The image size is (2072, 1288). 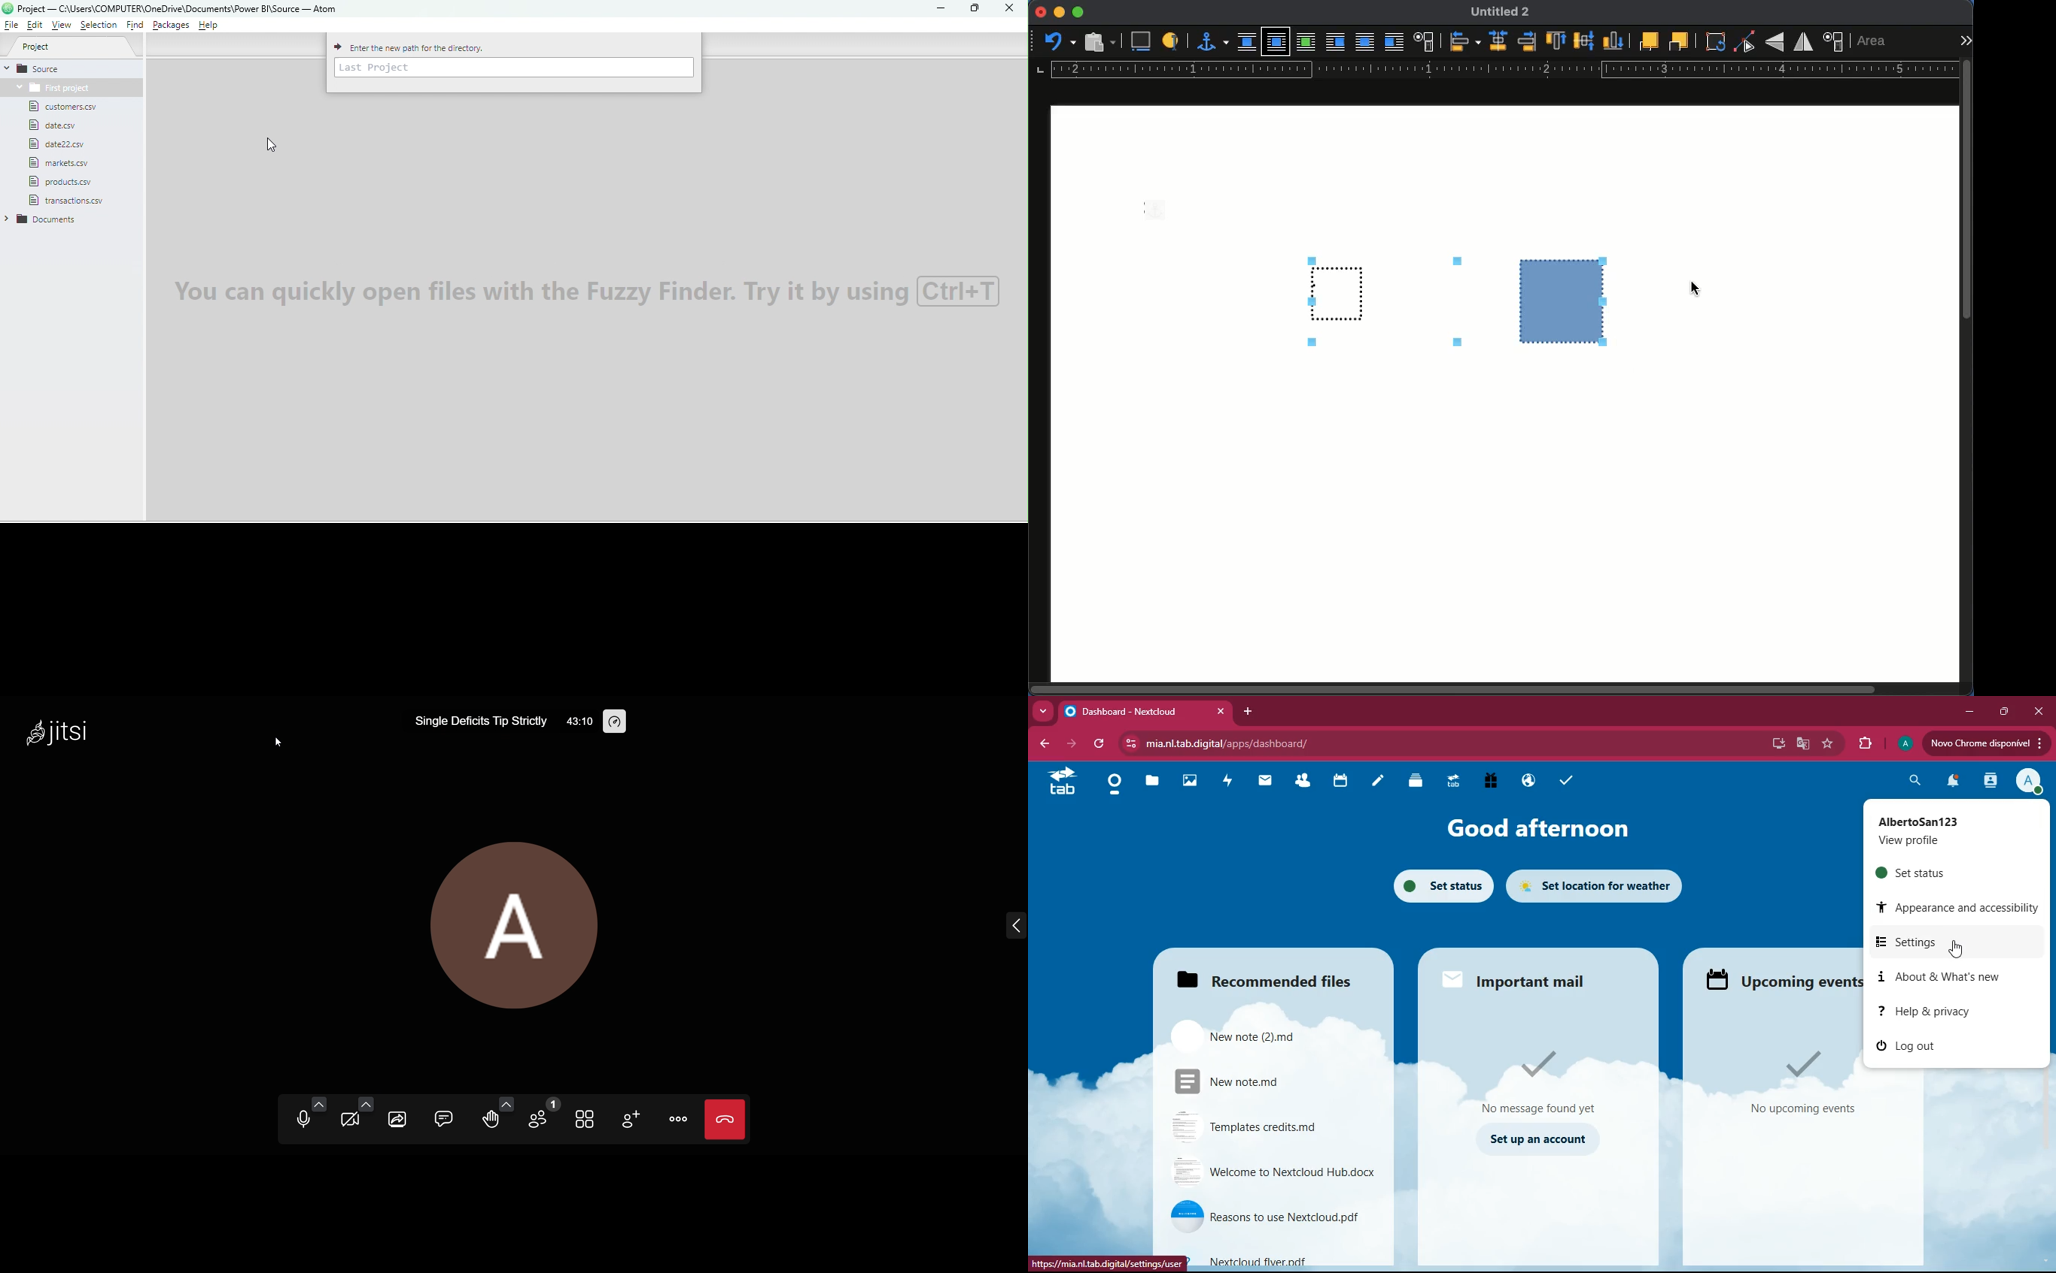 I want to click on gift , so click(x=1496, y=782).